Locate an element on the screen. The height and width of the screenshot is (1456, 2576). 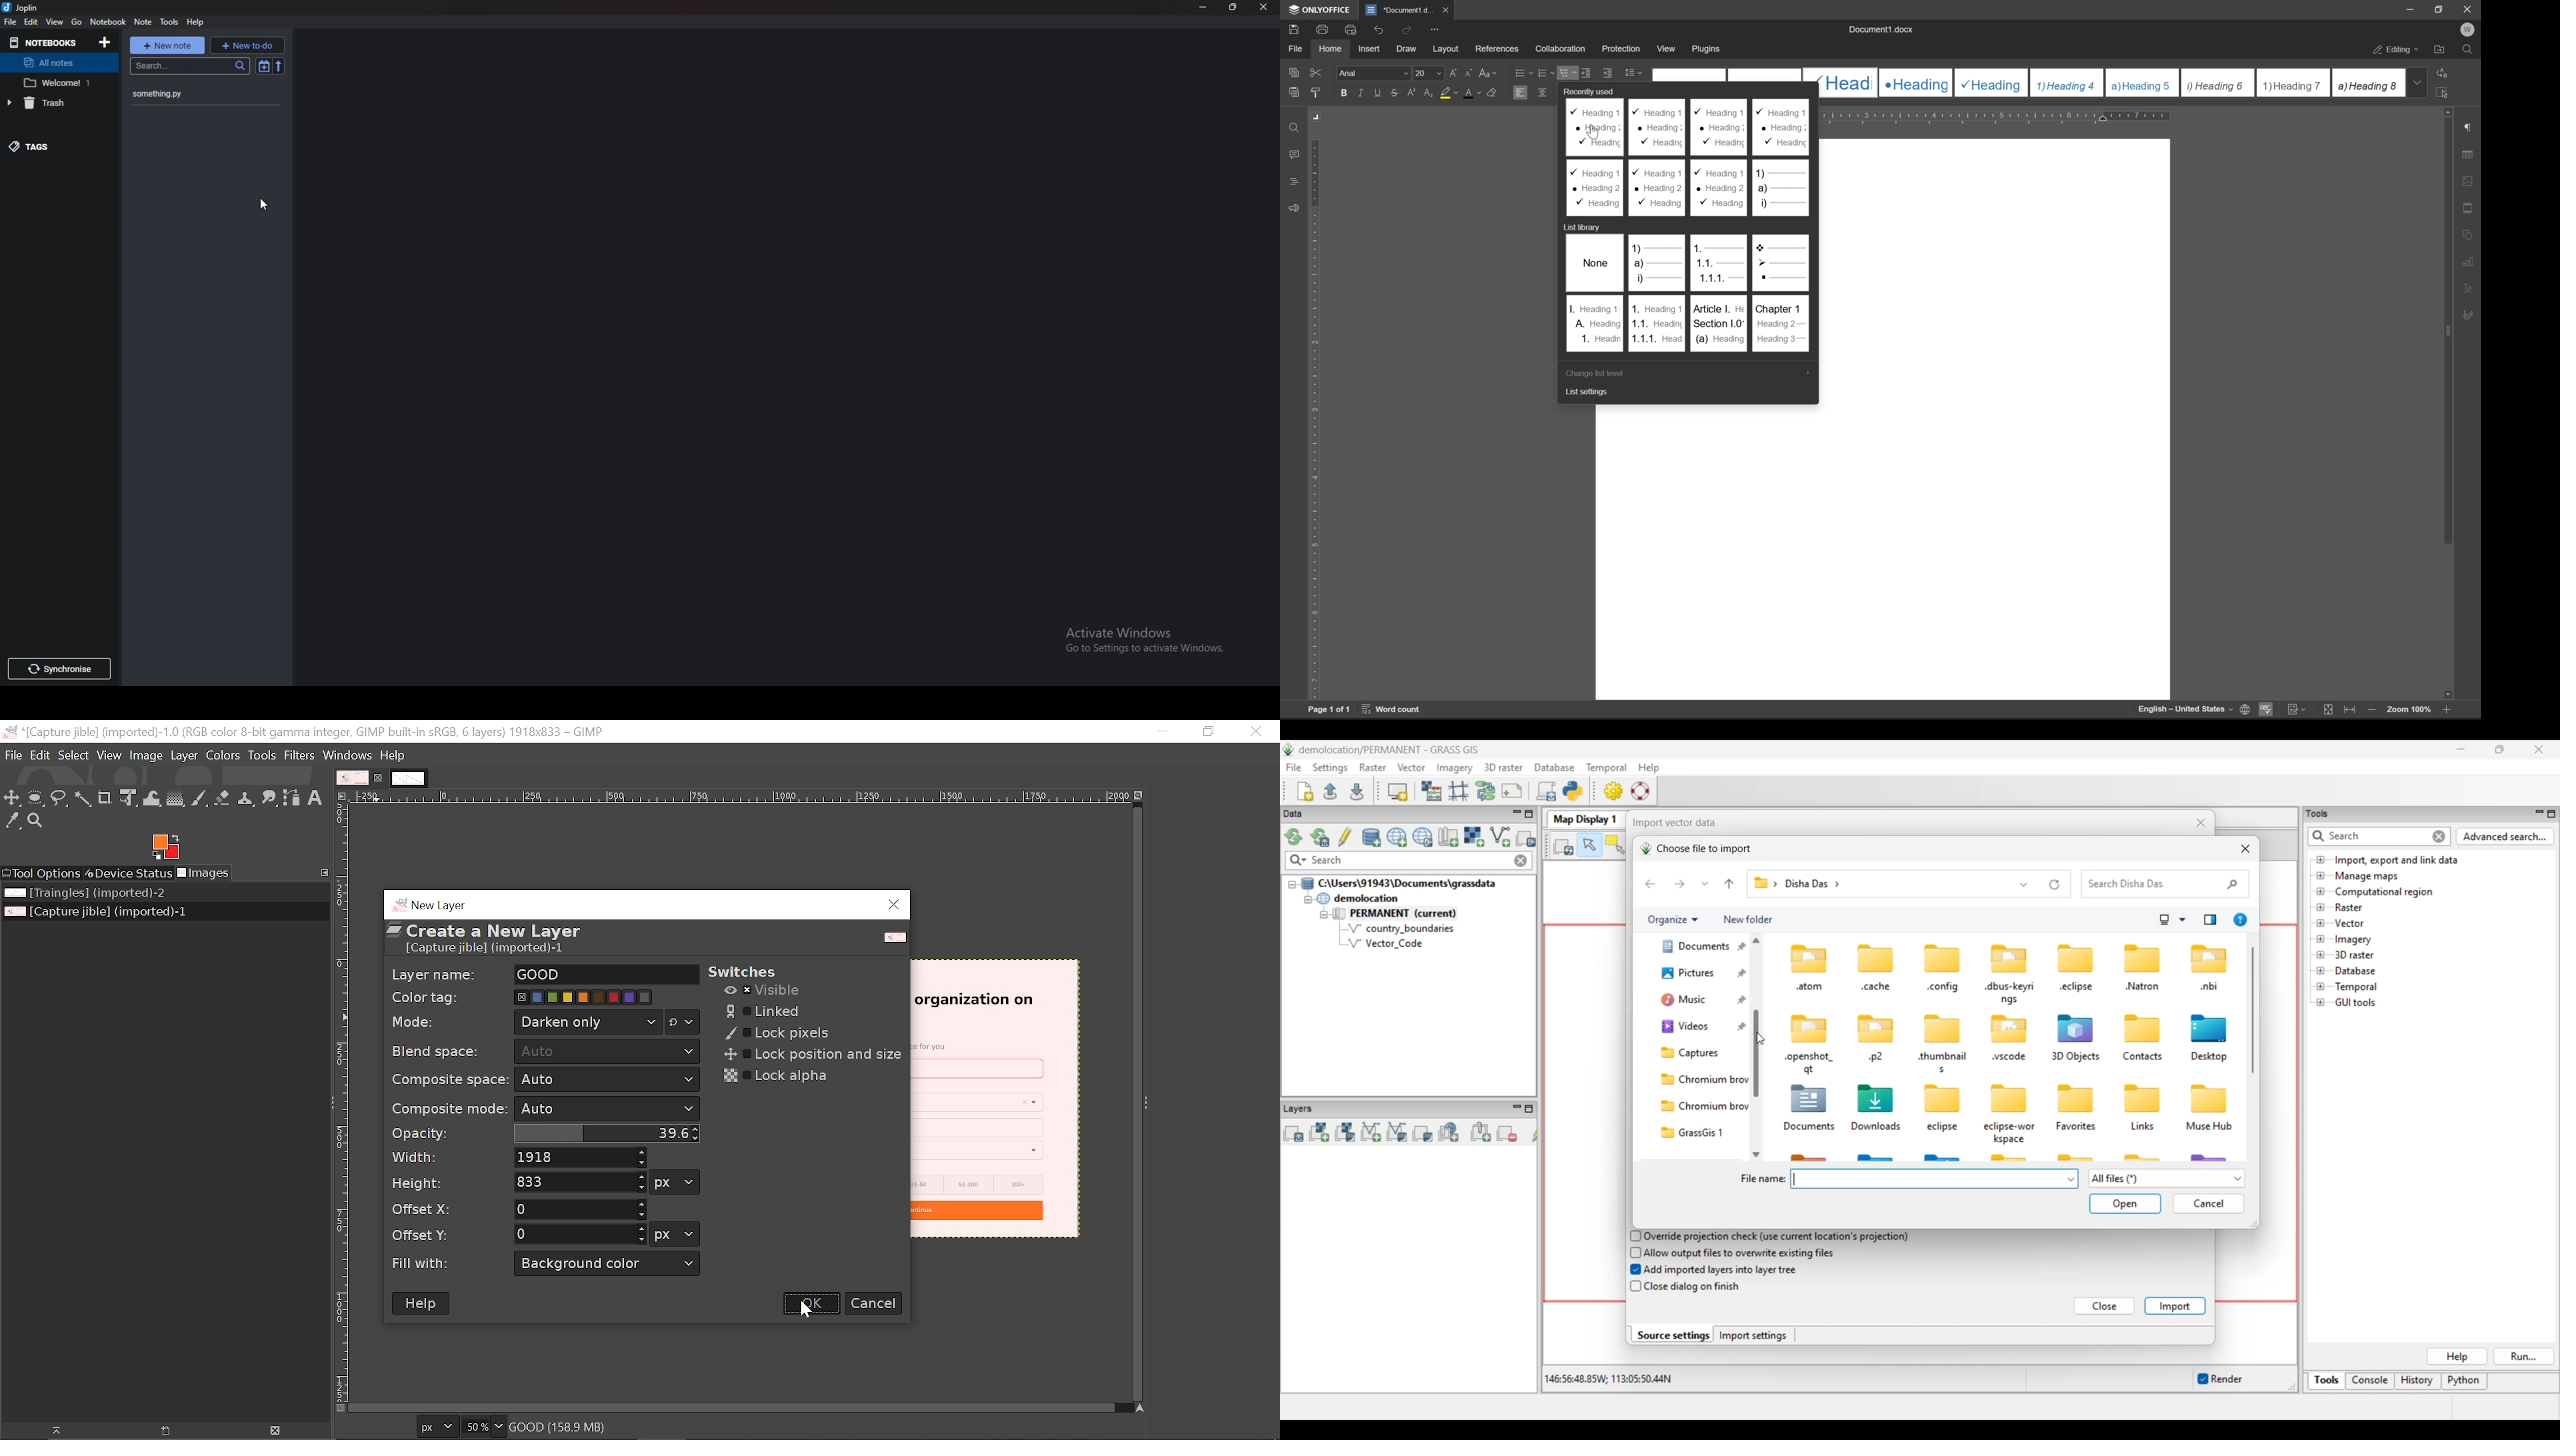
Width is located at coordinates (582, 1158).